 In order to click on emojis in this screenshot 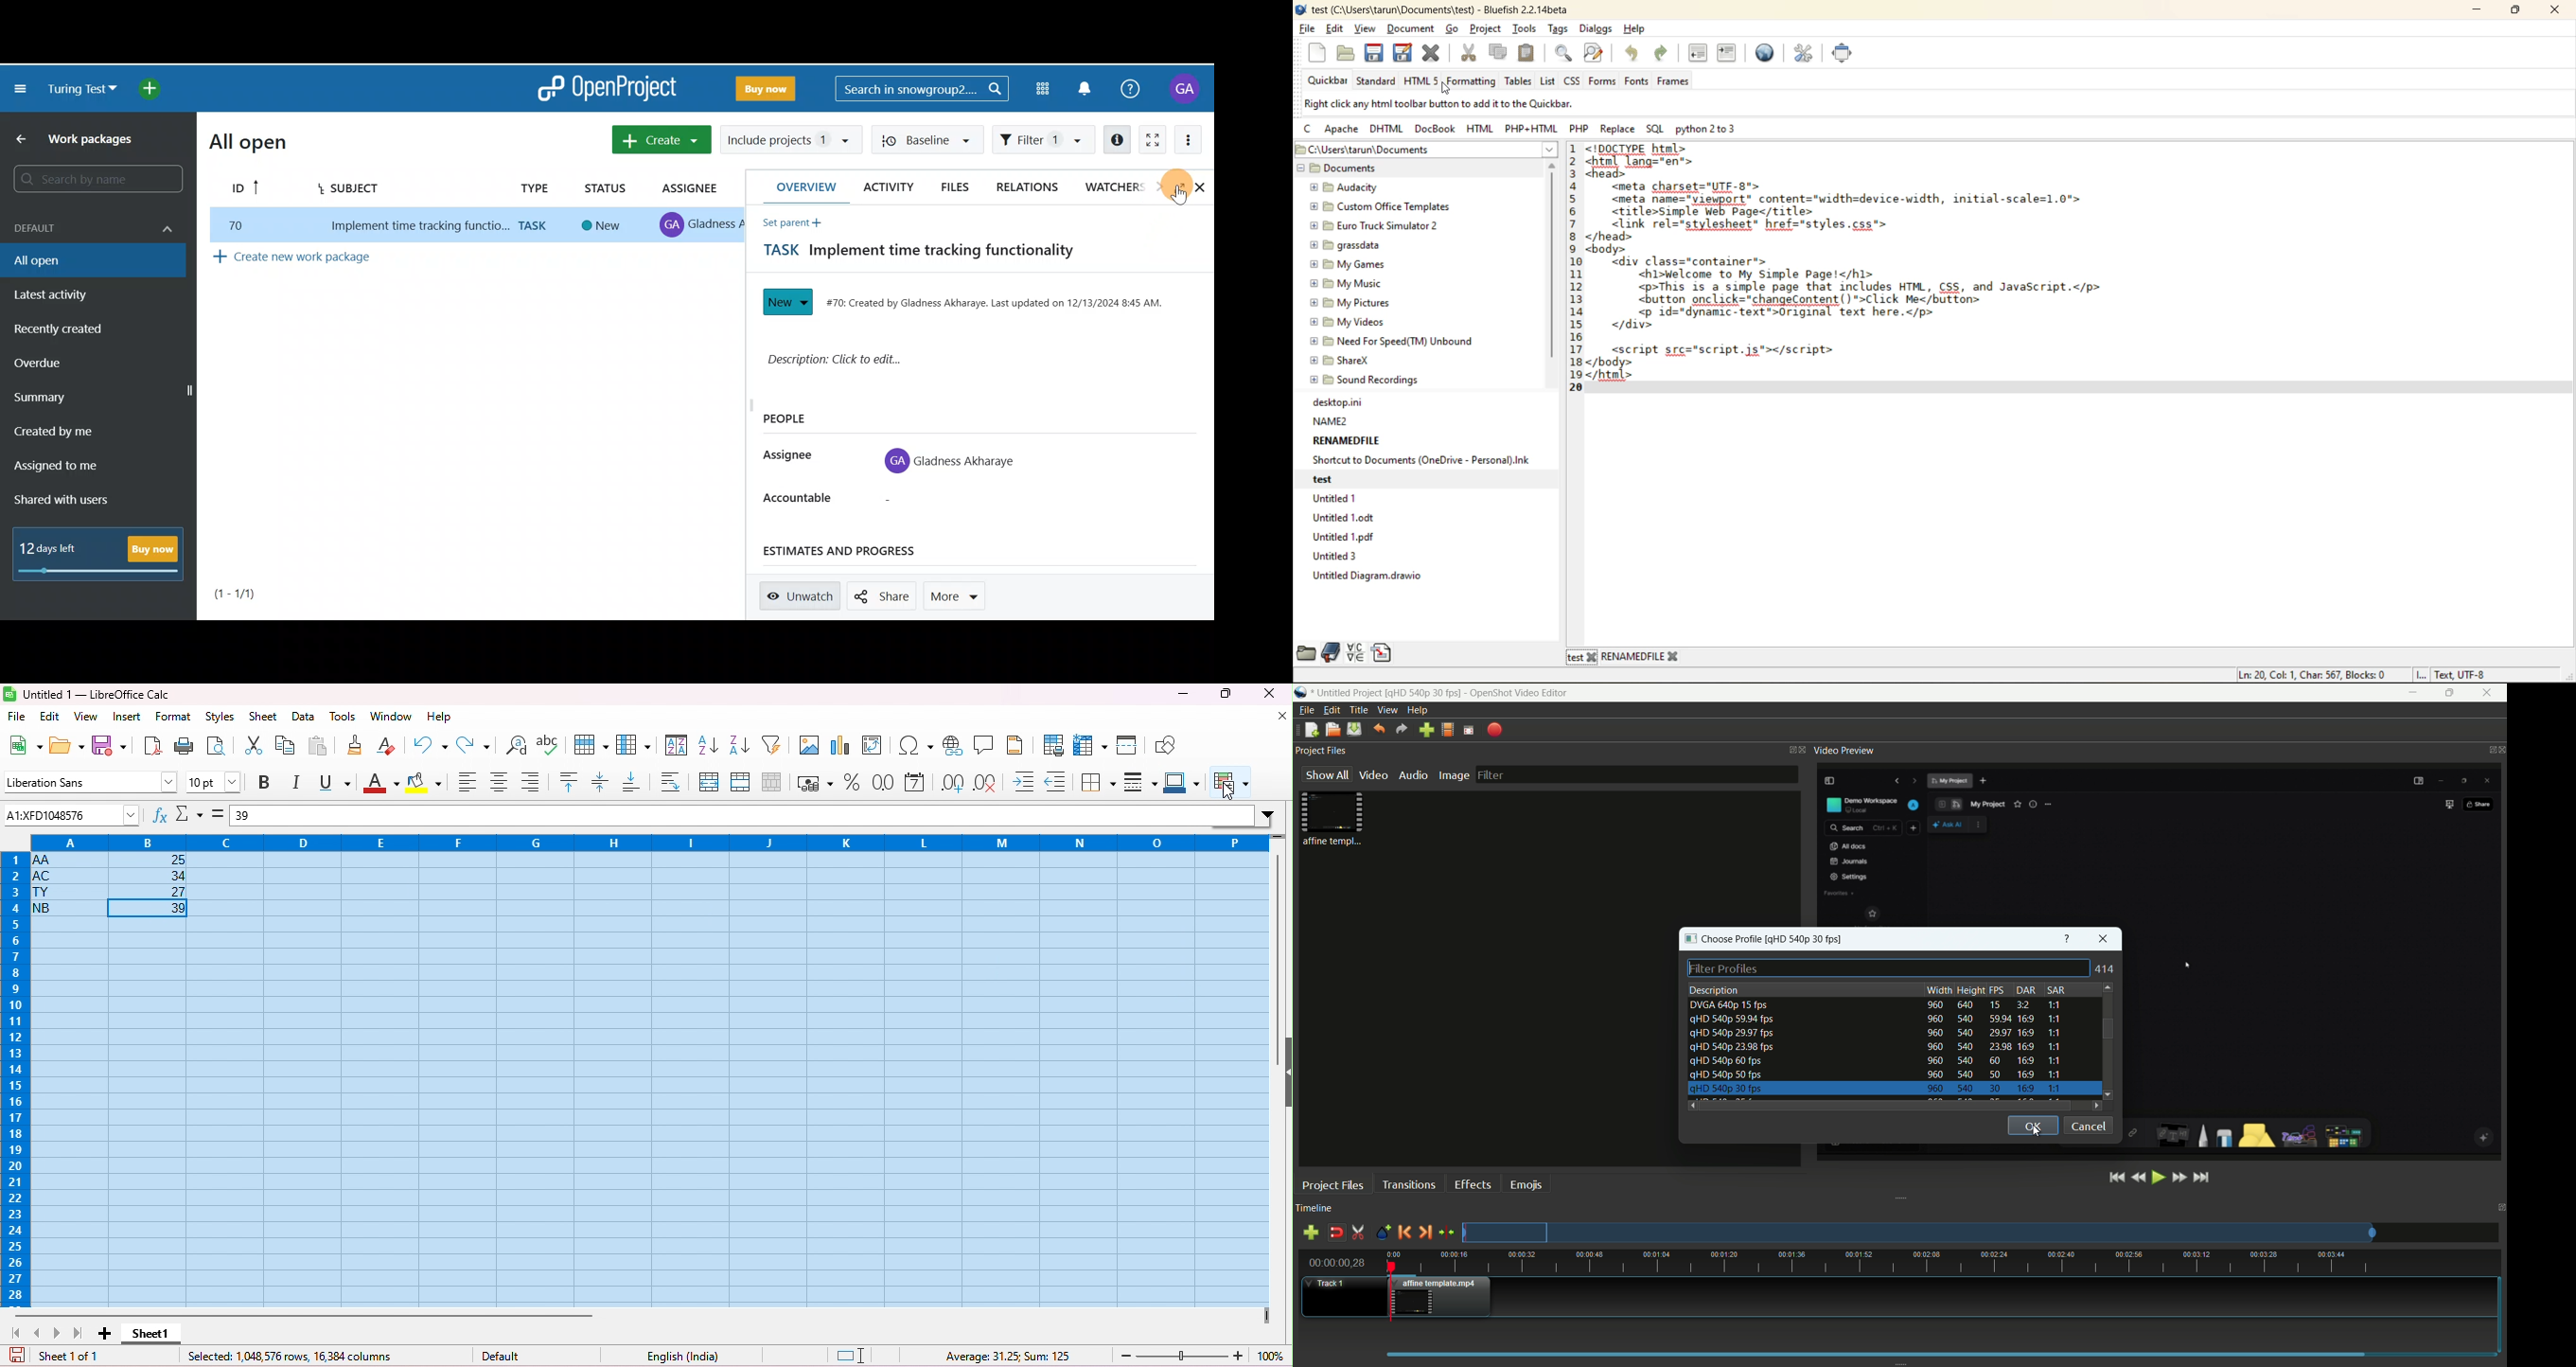, I will do `click(1526, 1185)`.